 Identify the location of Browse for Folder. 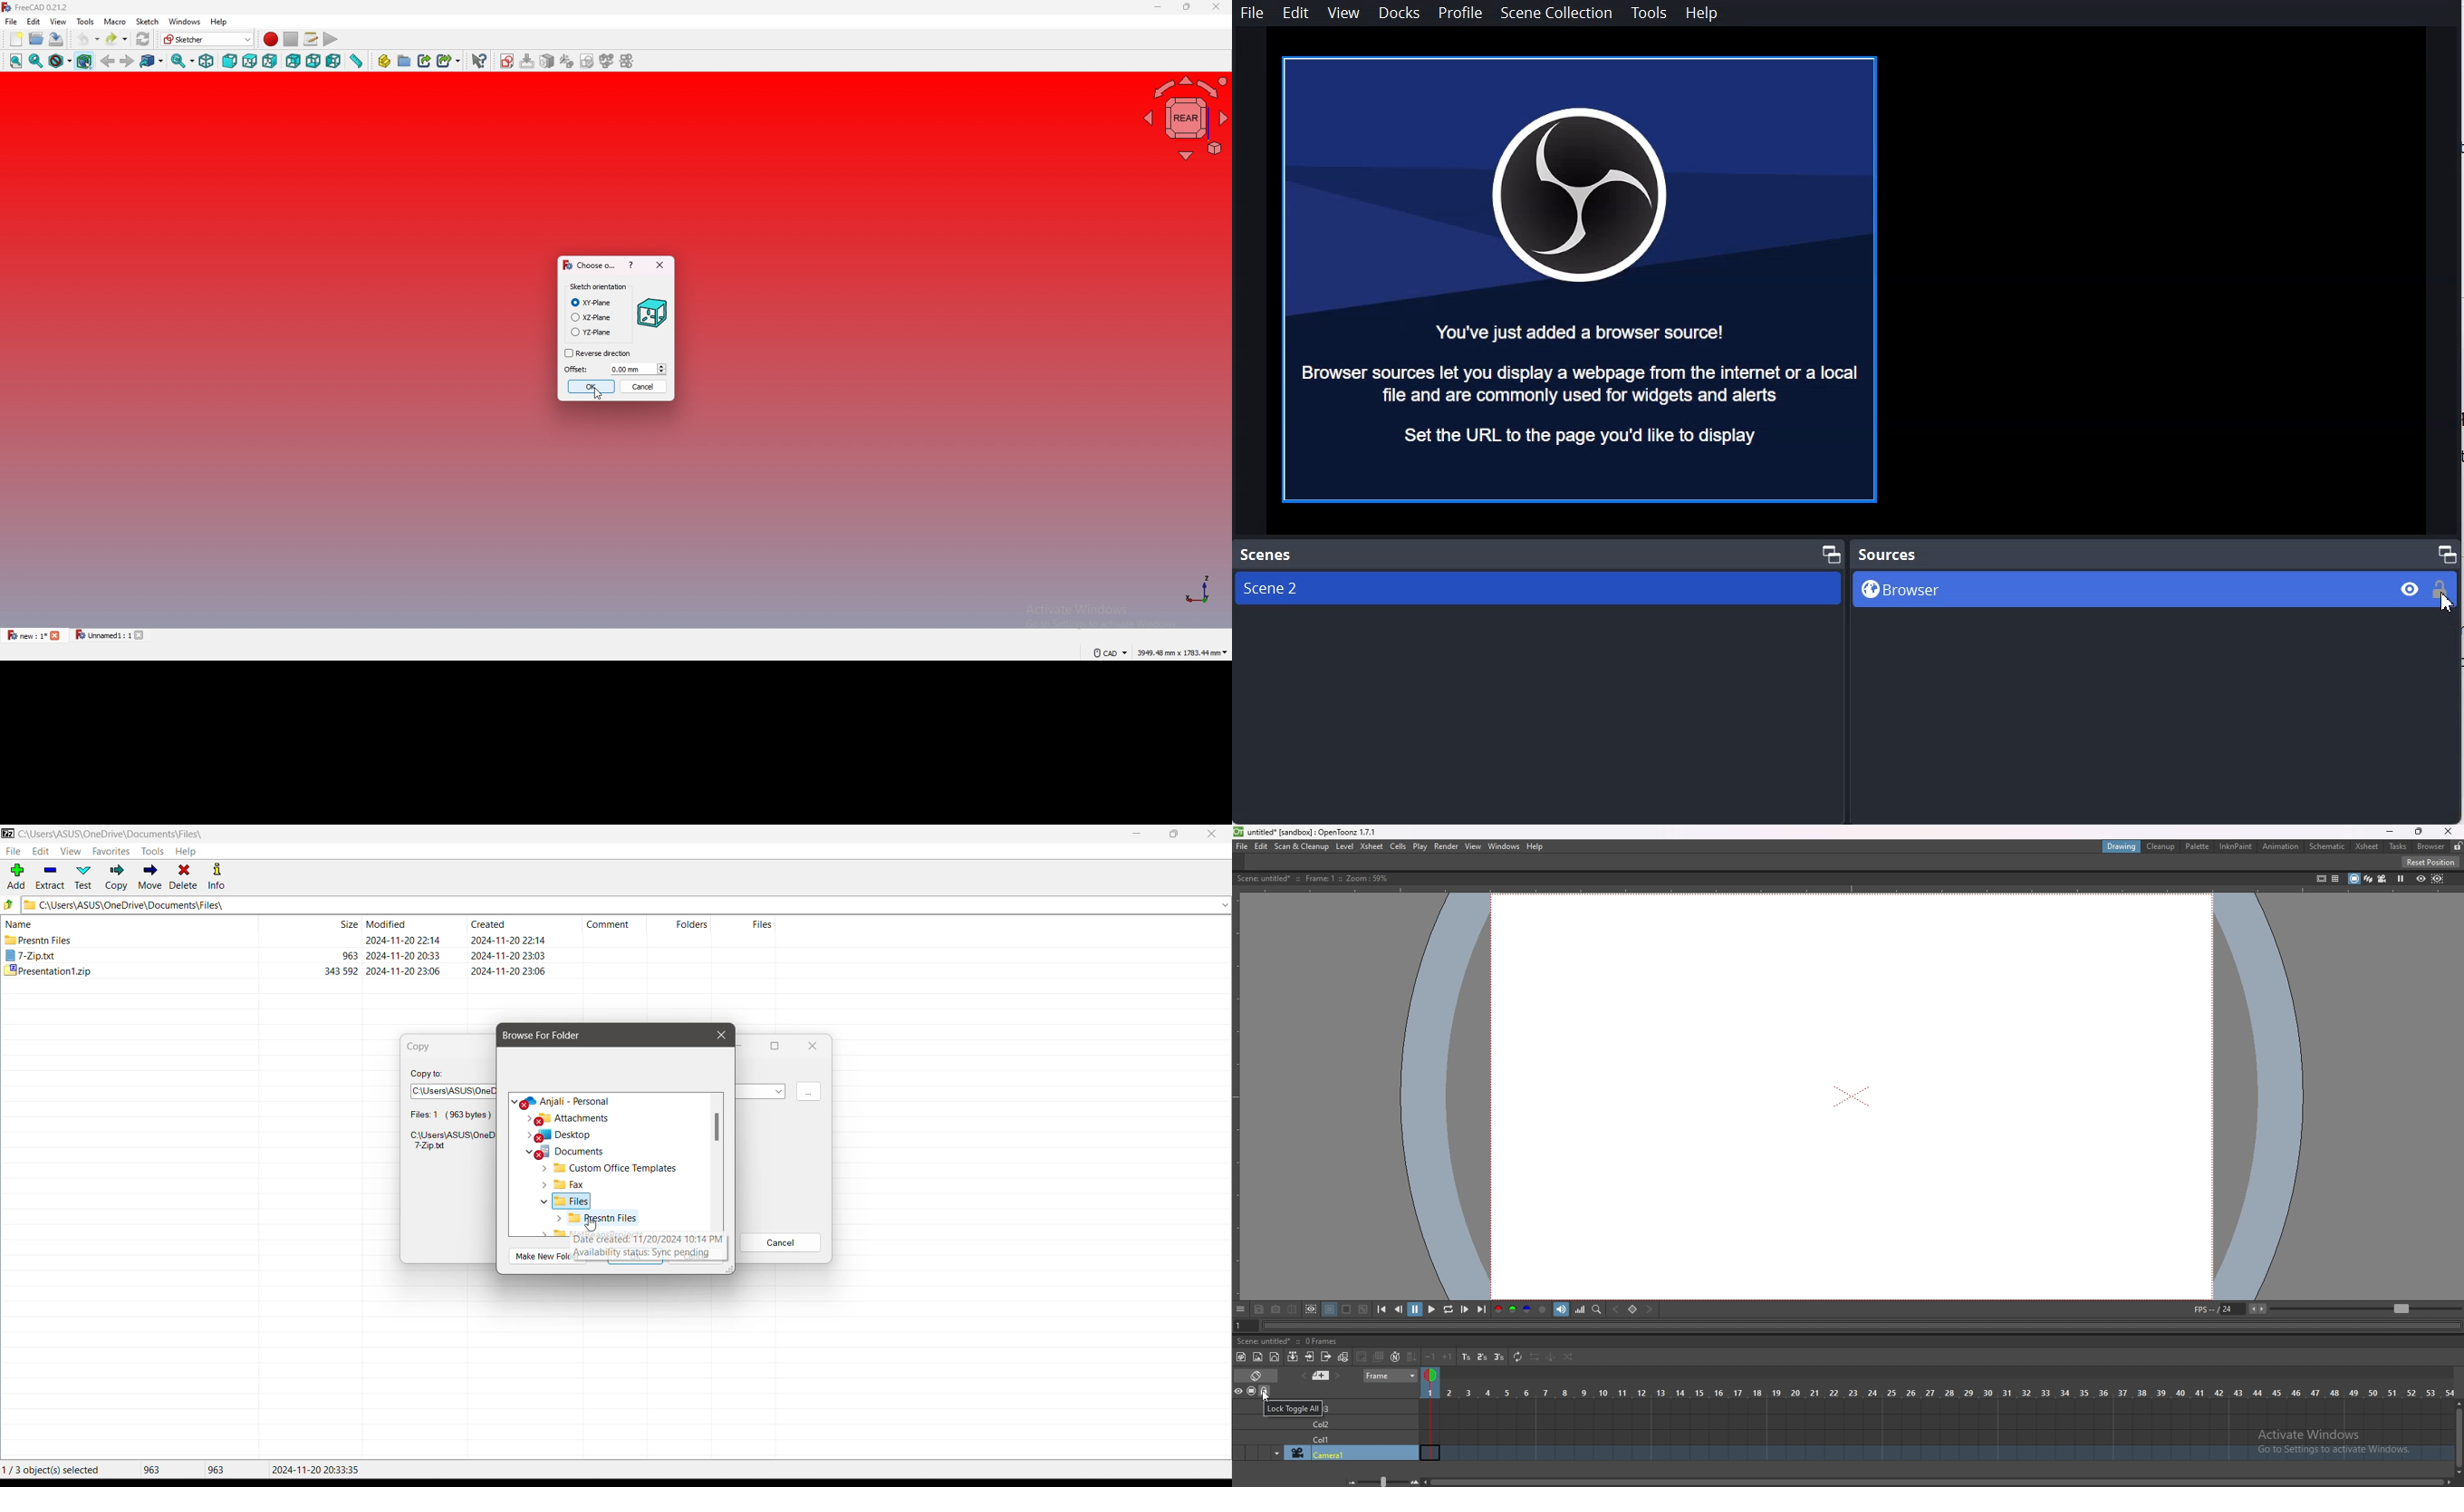
(548, 1036).